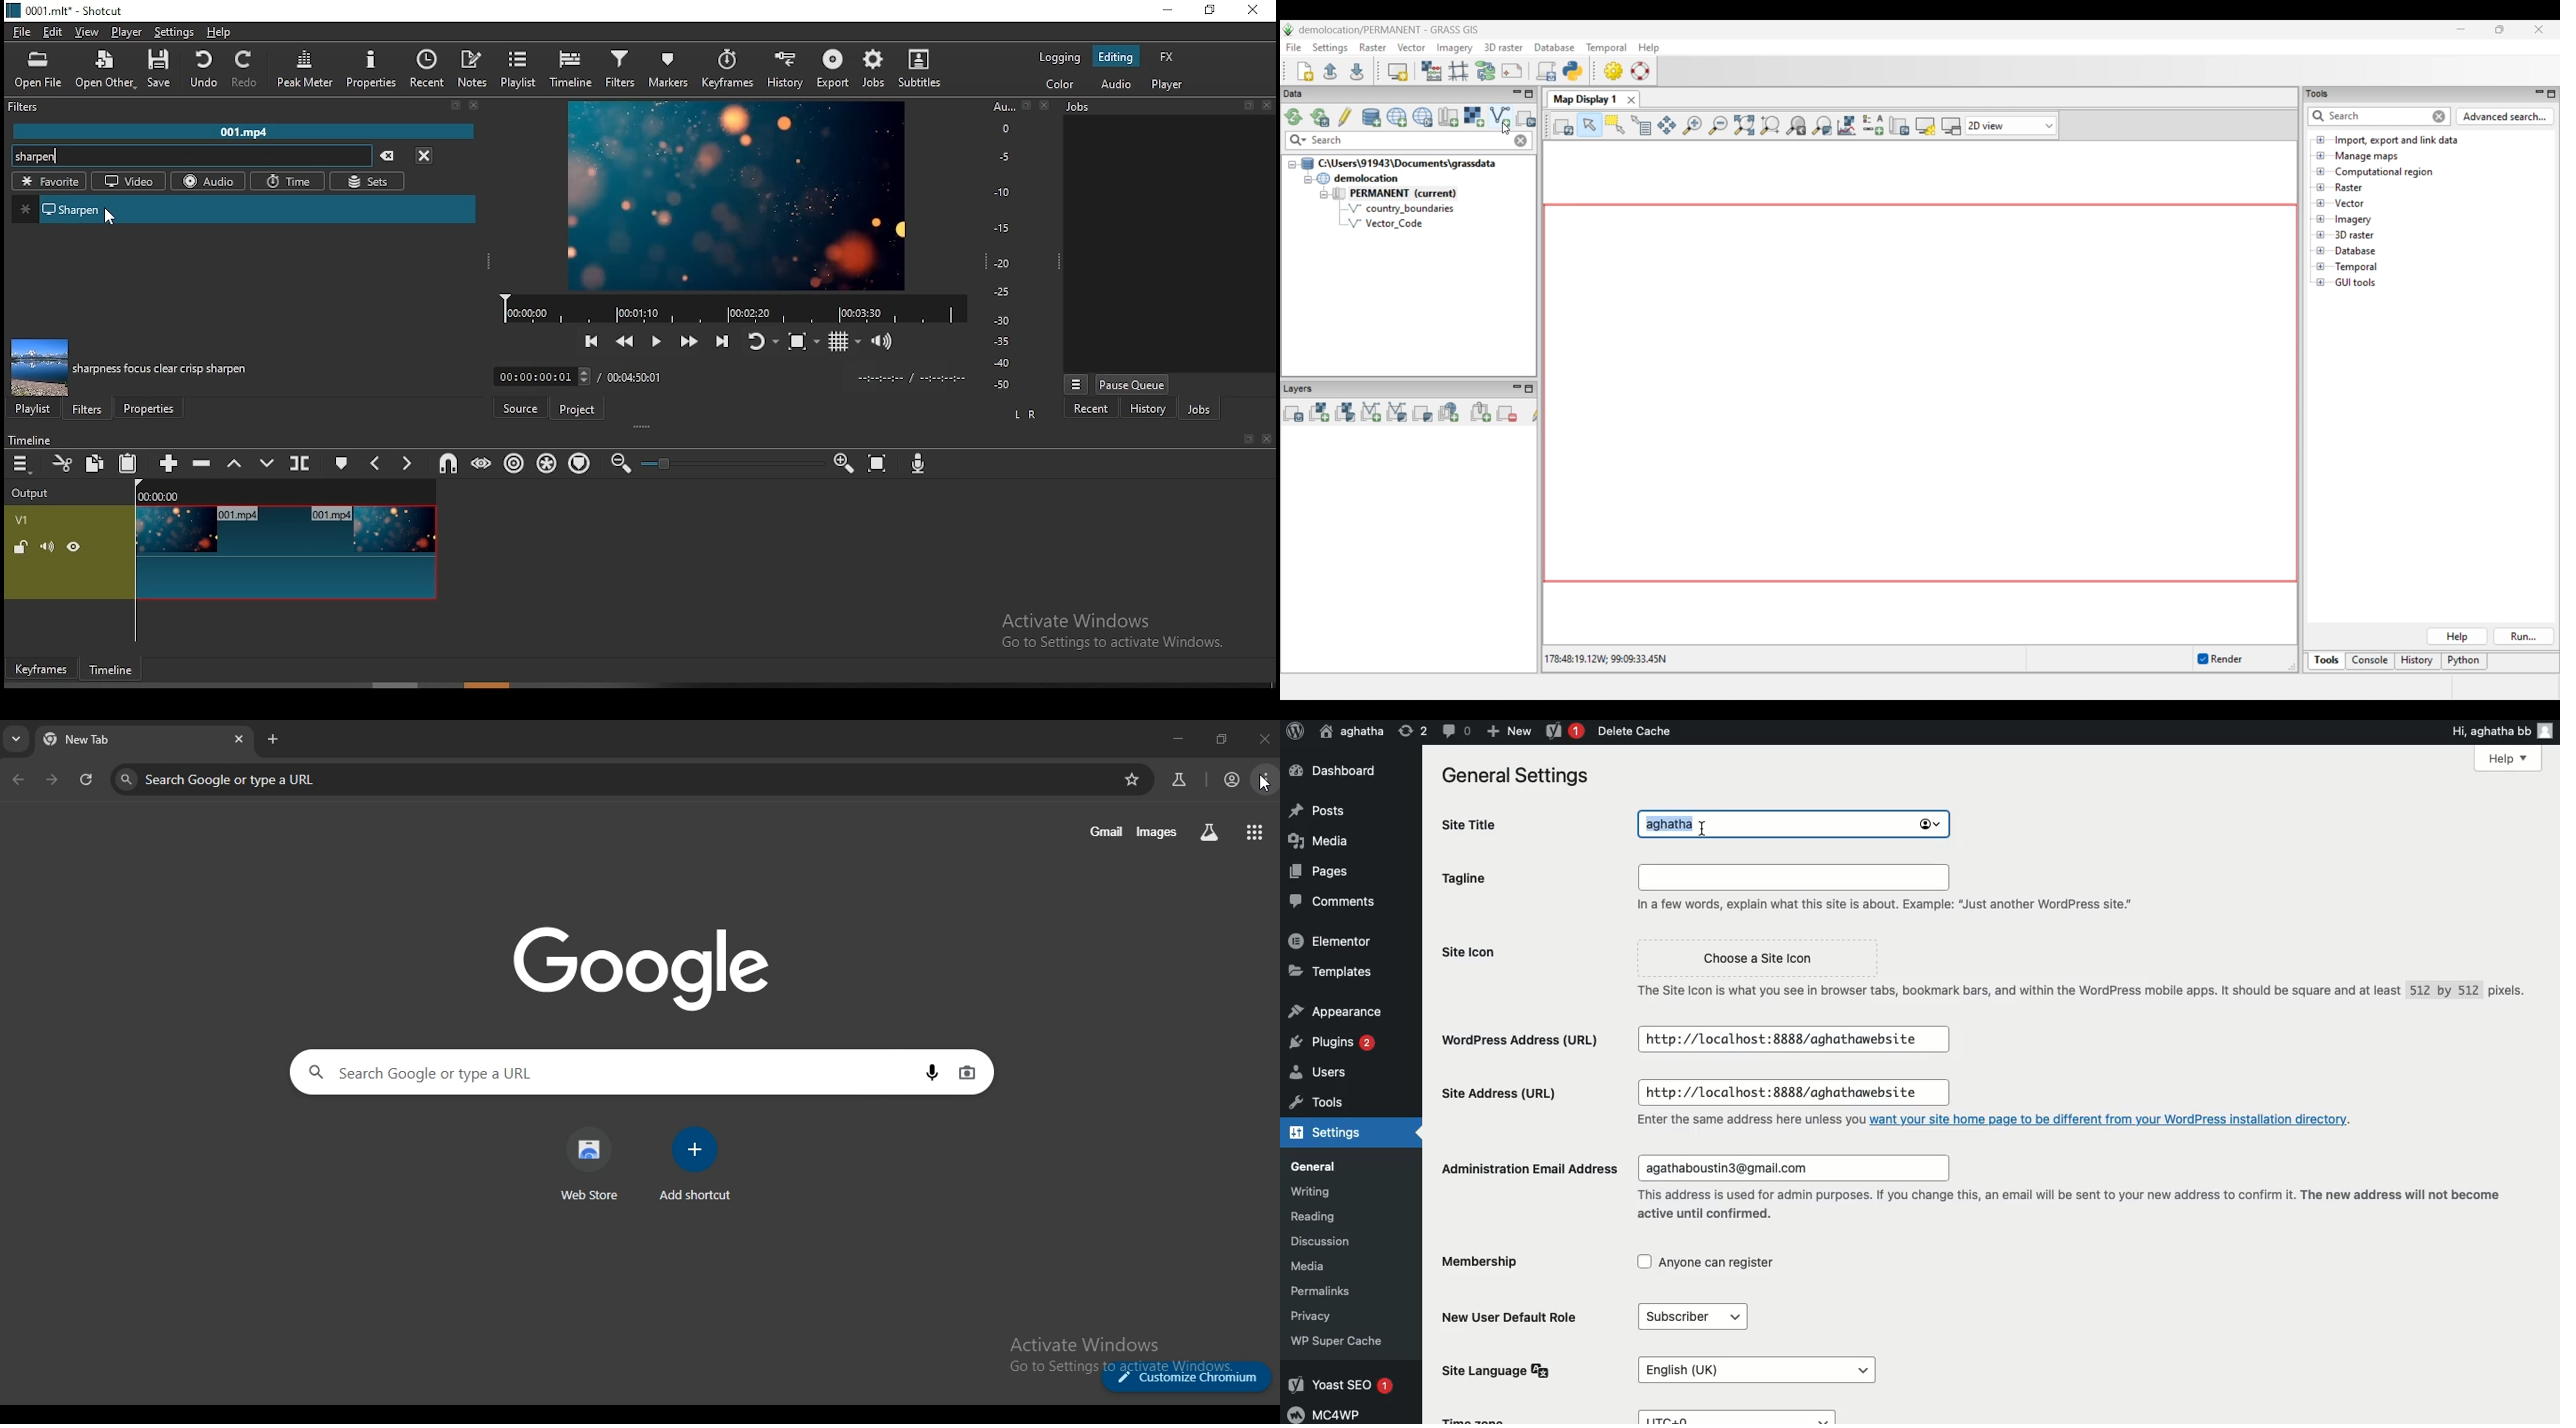  I want to click on ripple delete, so click(200, 464).